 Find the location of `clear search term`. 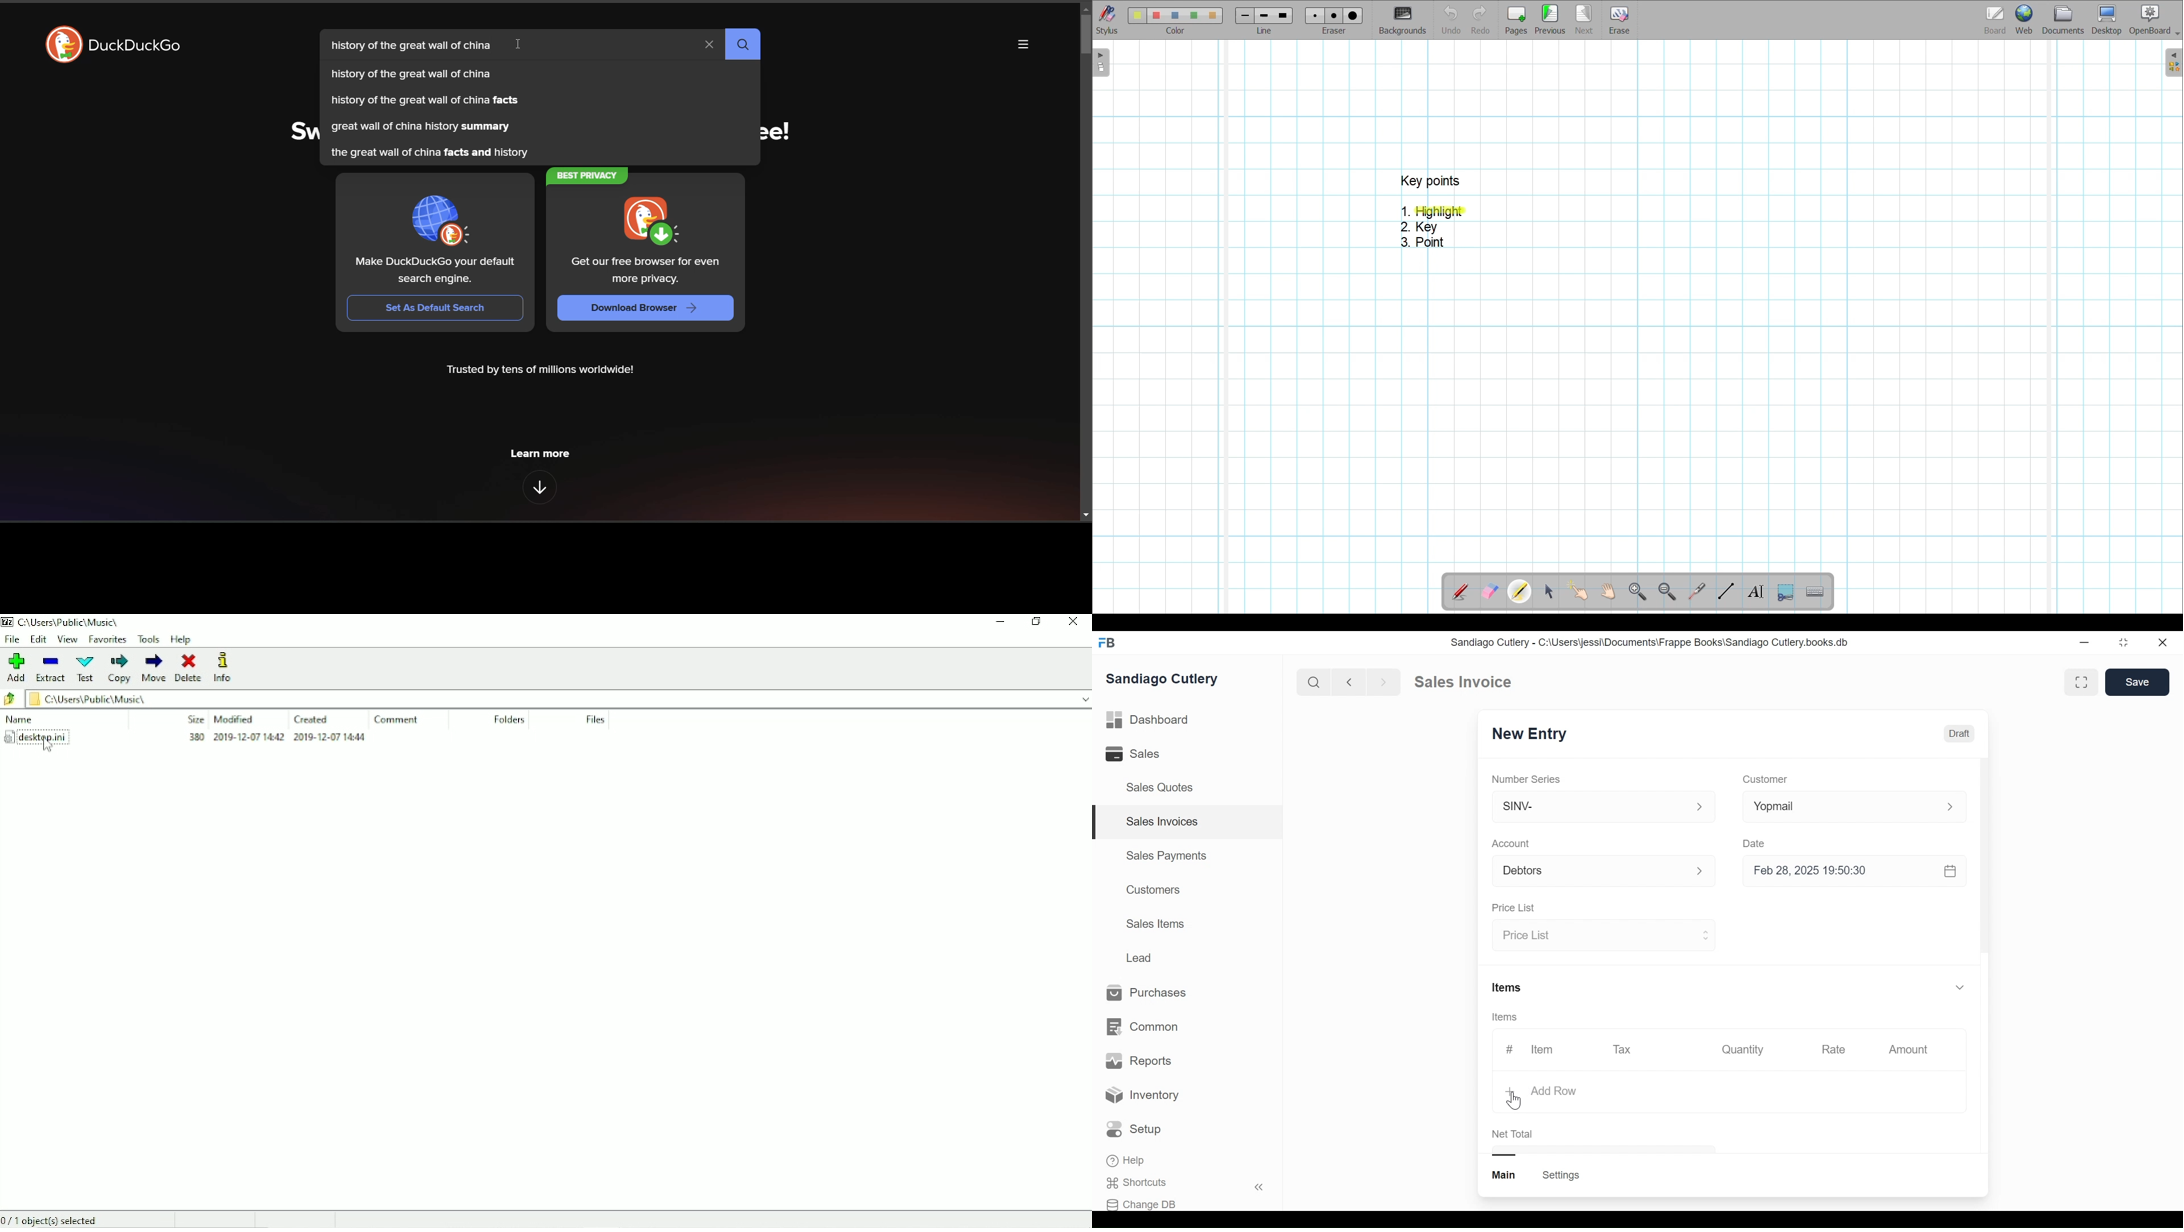

clear search term is located at coordinates (708, 45).